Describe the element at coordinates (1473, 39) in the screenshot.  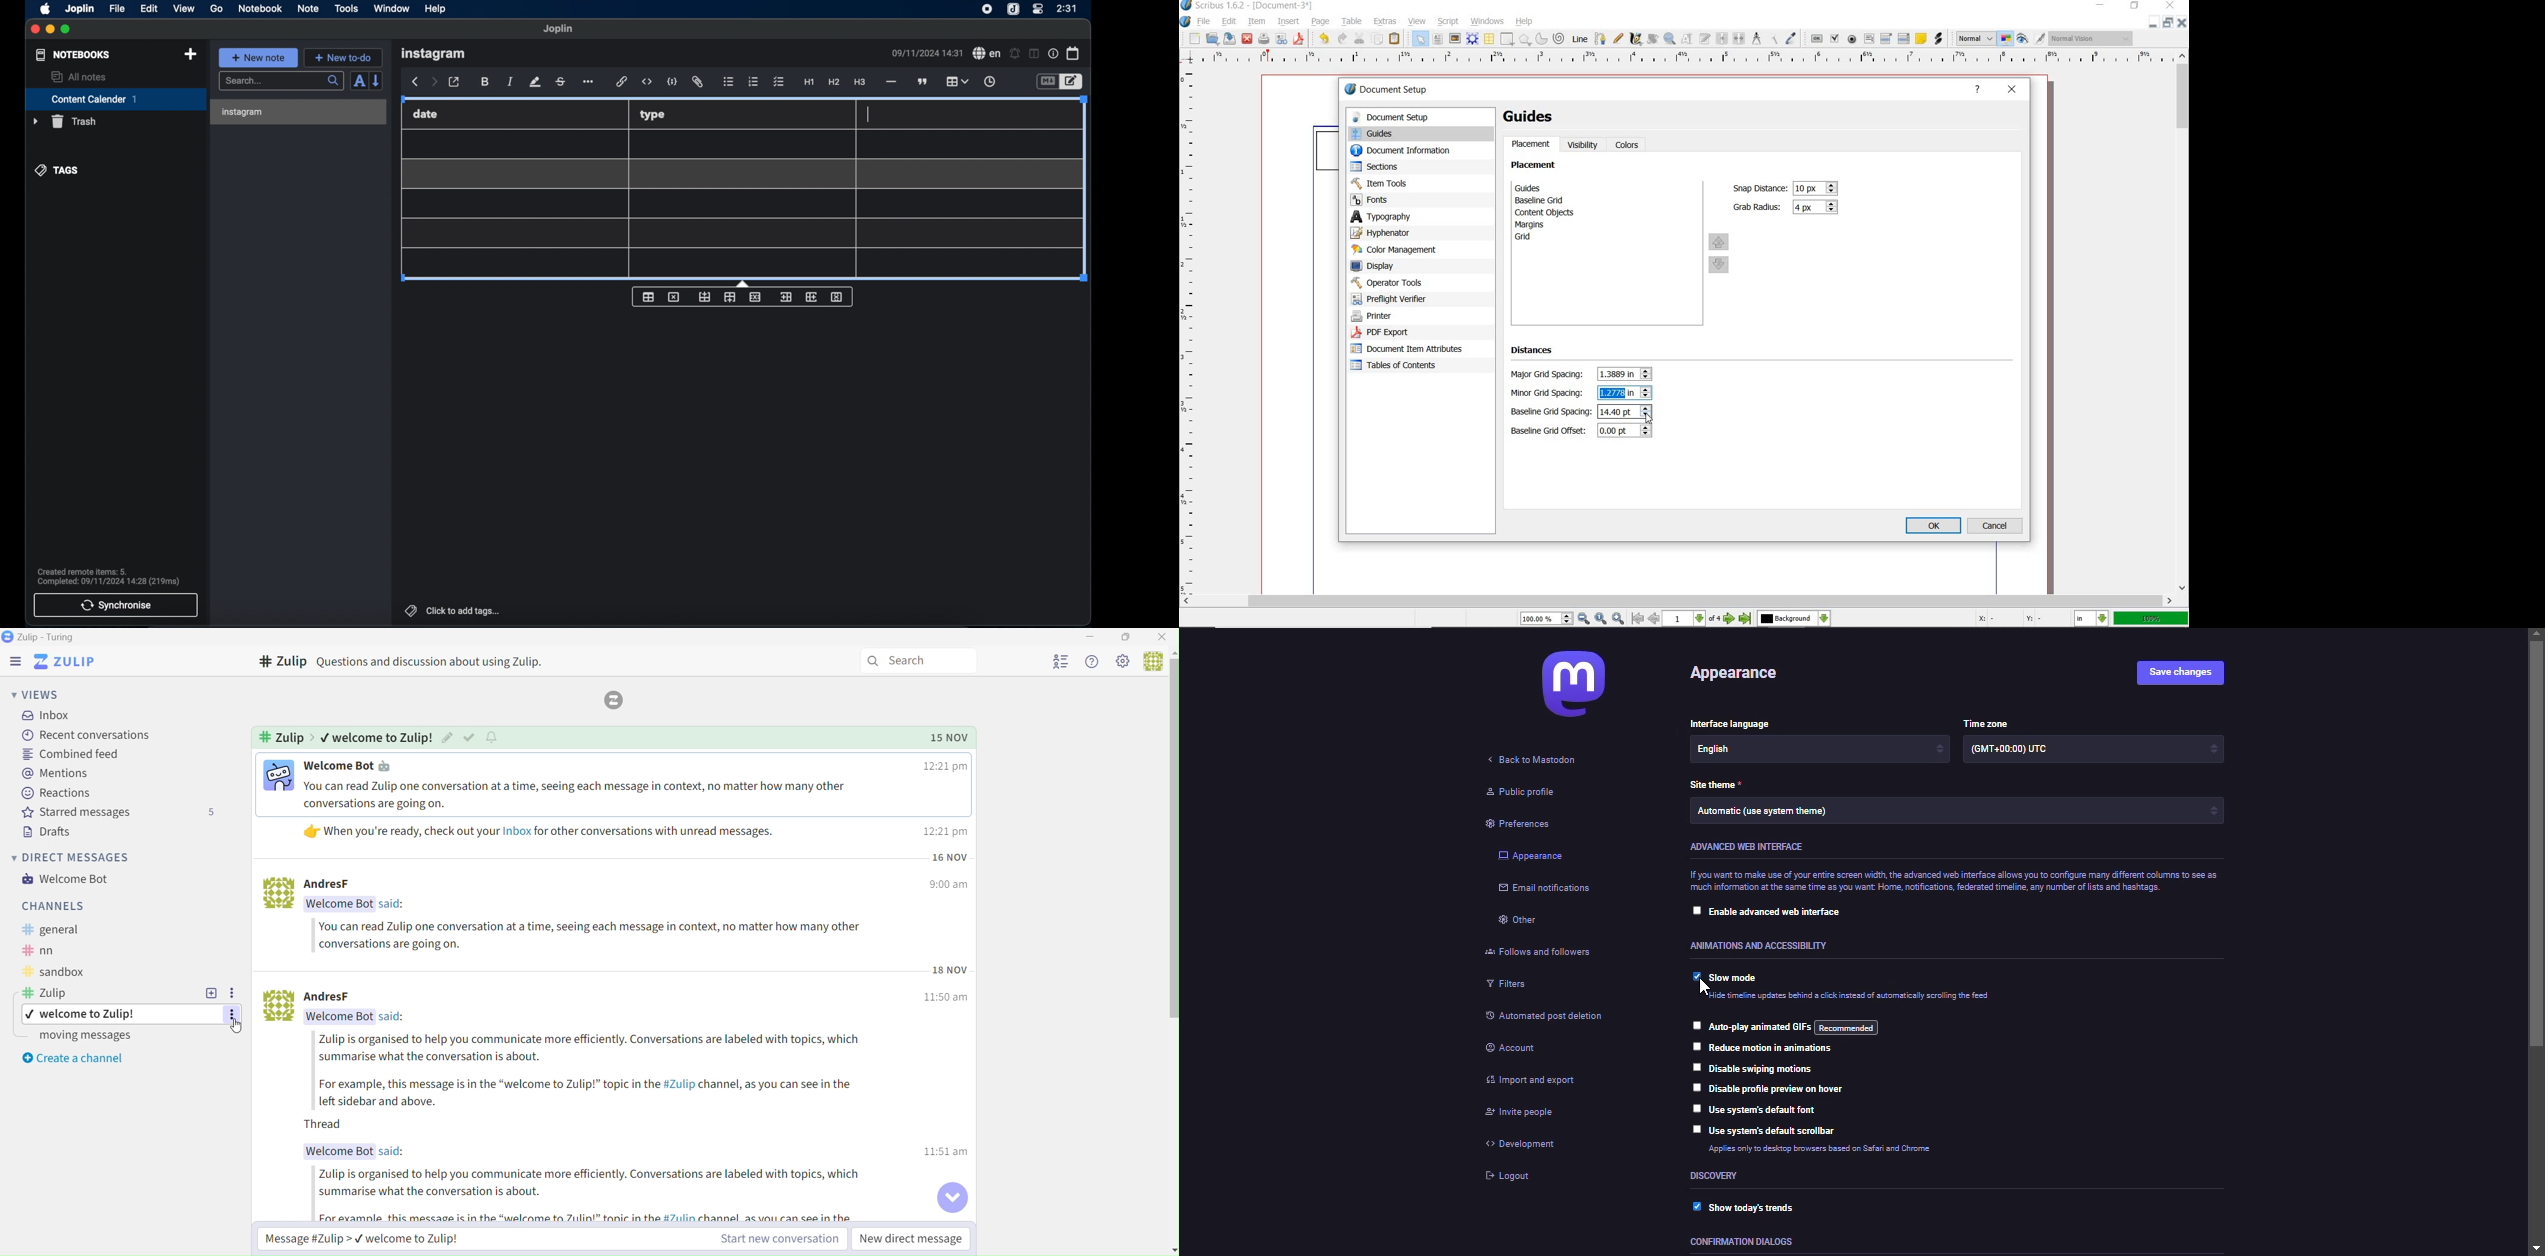
I see `render frame` at that location.